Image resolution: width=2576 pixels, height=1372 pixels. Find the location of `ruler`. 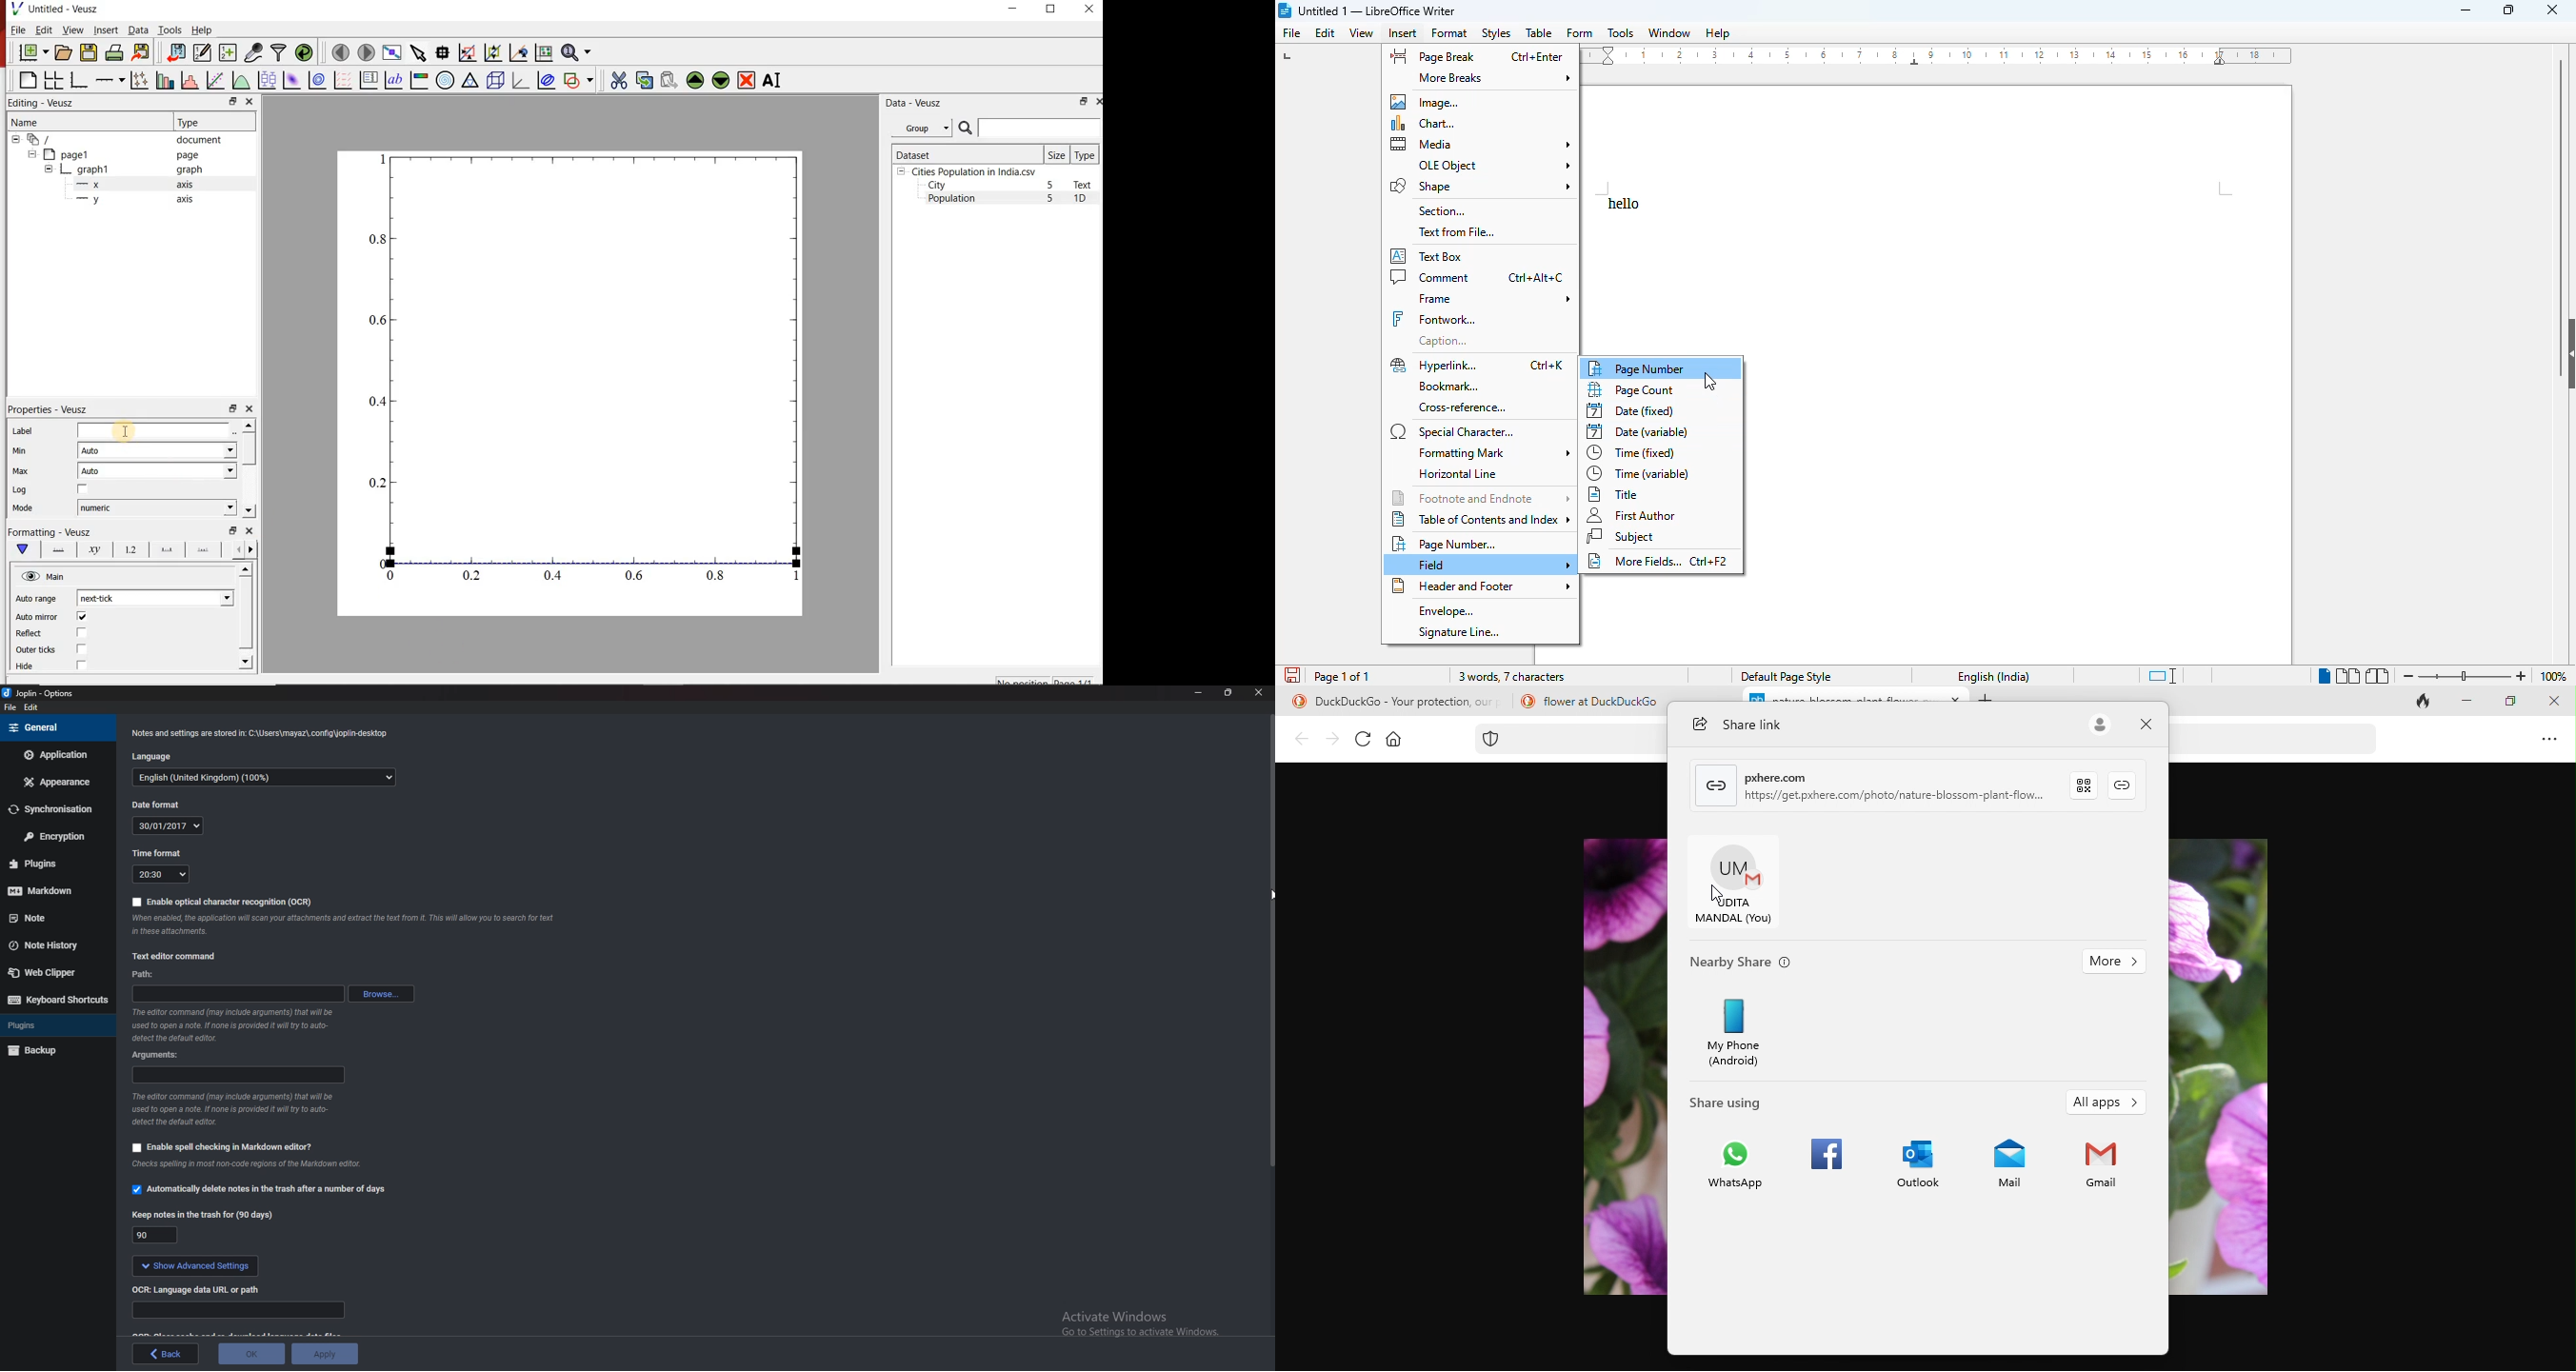

ruler is located at coordinates (1938, 54).